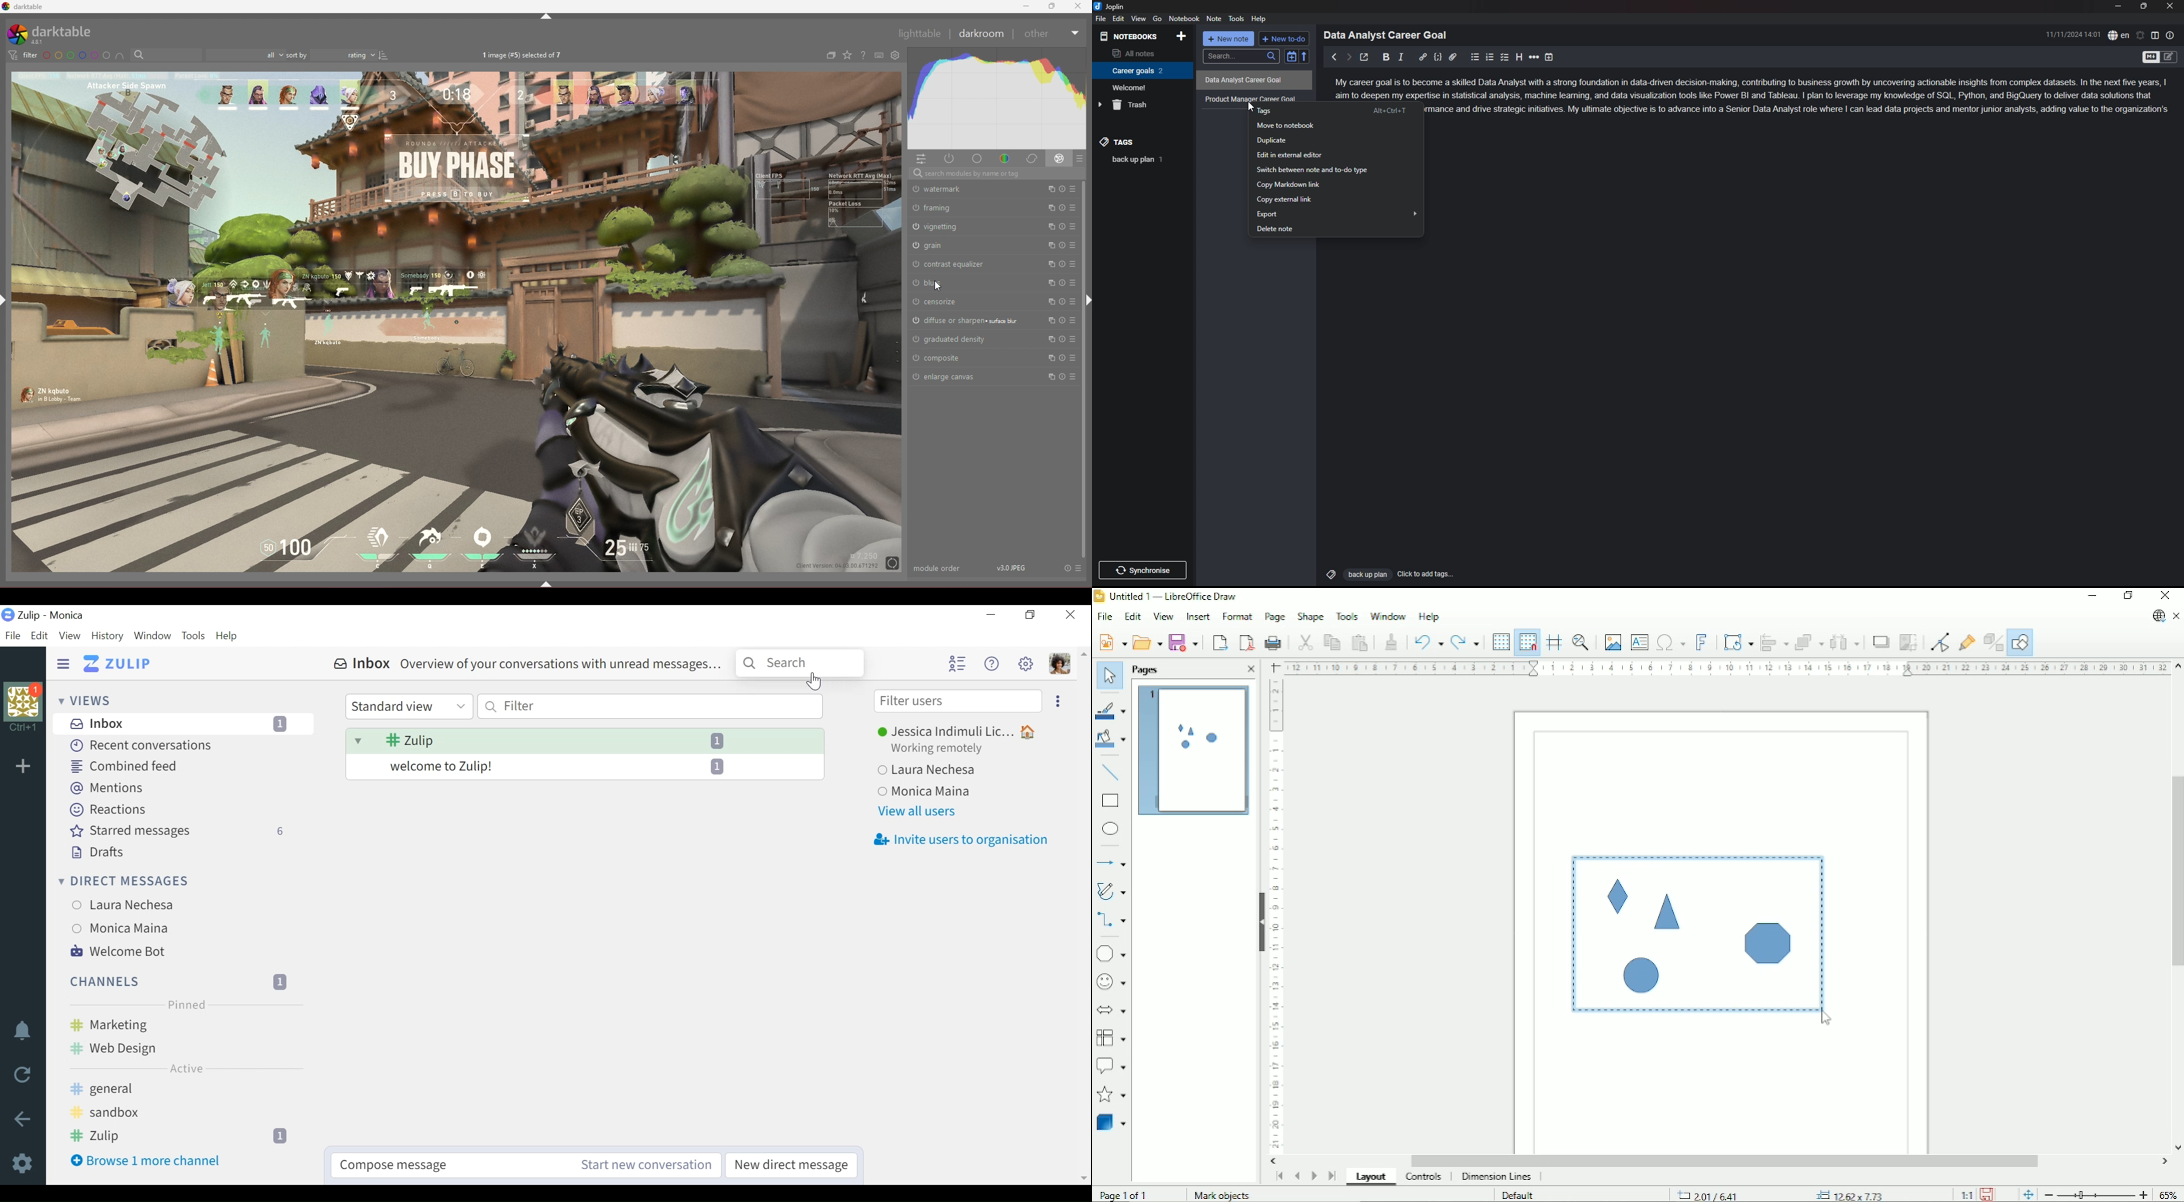 This screenshot has width=2184, height=1204. I want to click on toggle editor layout, so click(2155, 35).